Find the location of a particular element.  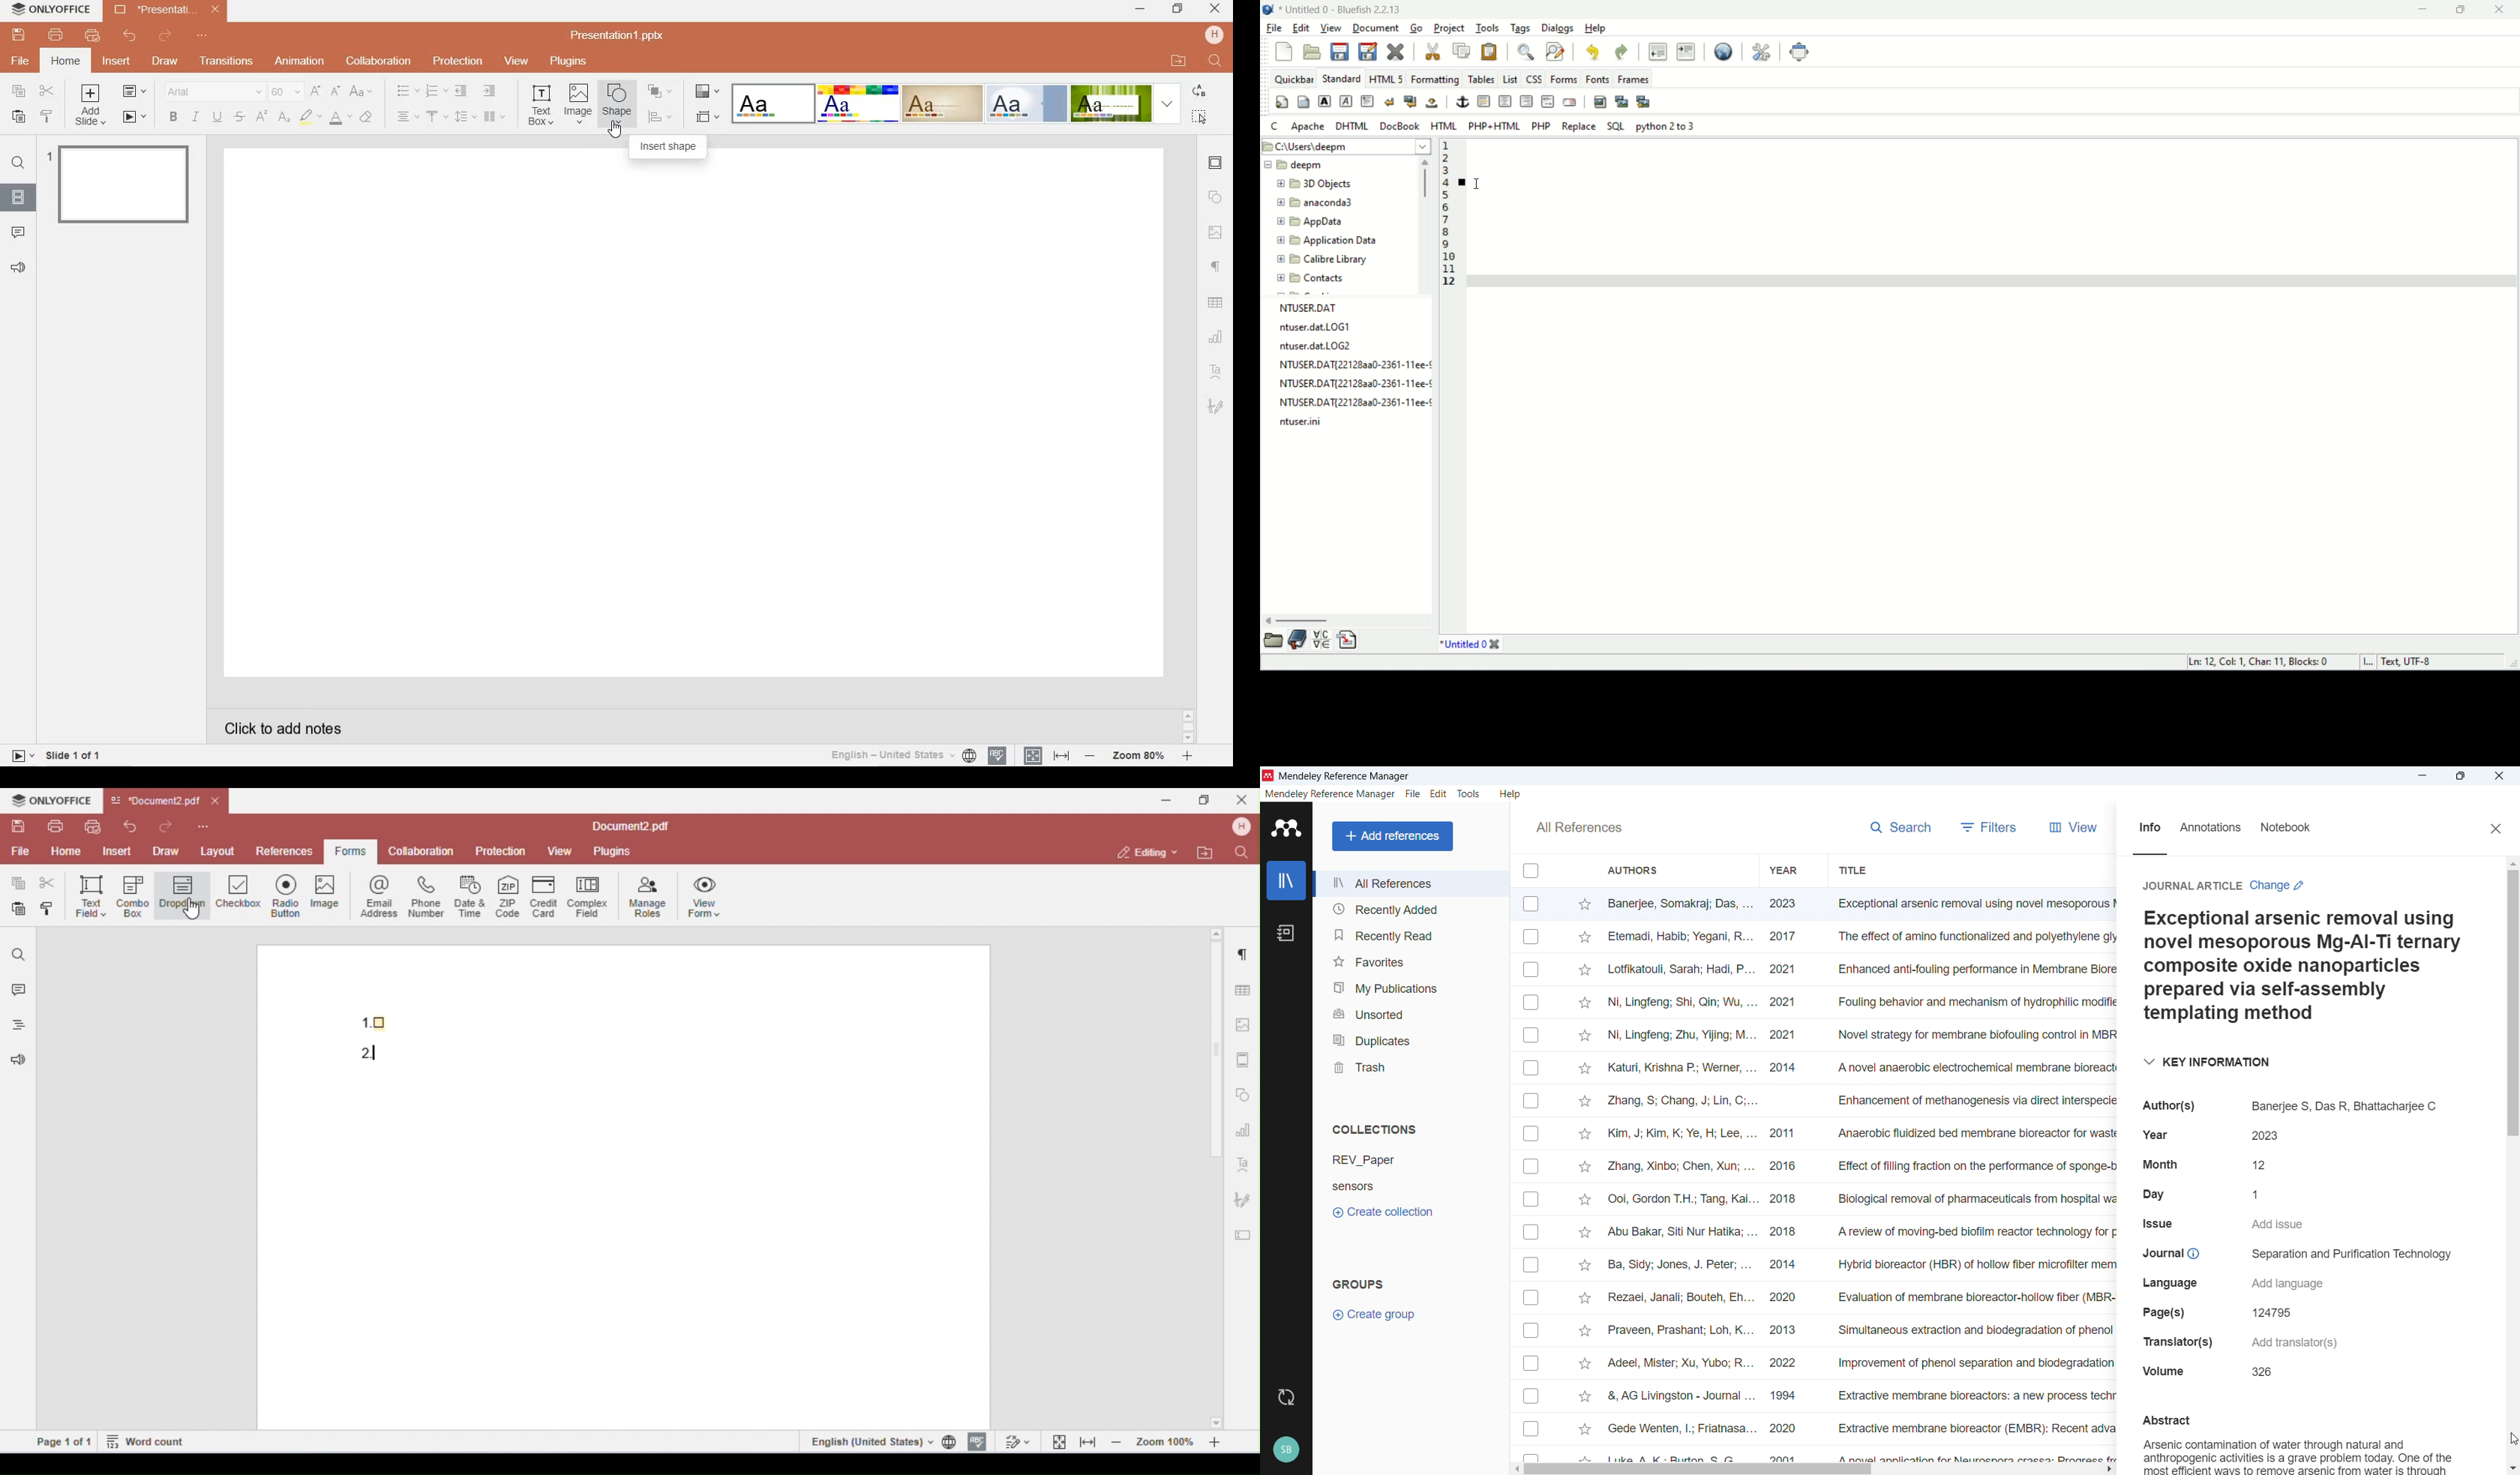

rezaei,janall,boutch,eh is located at coordinates (1679, 1298).